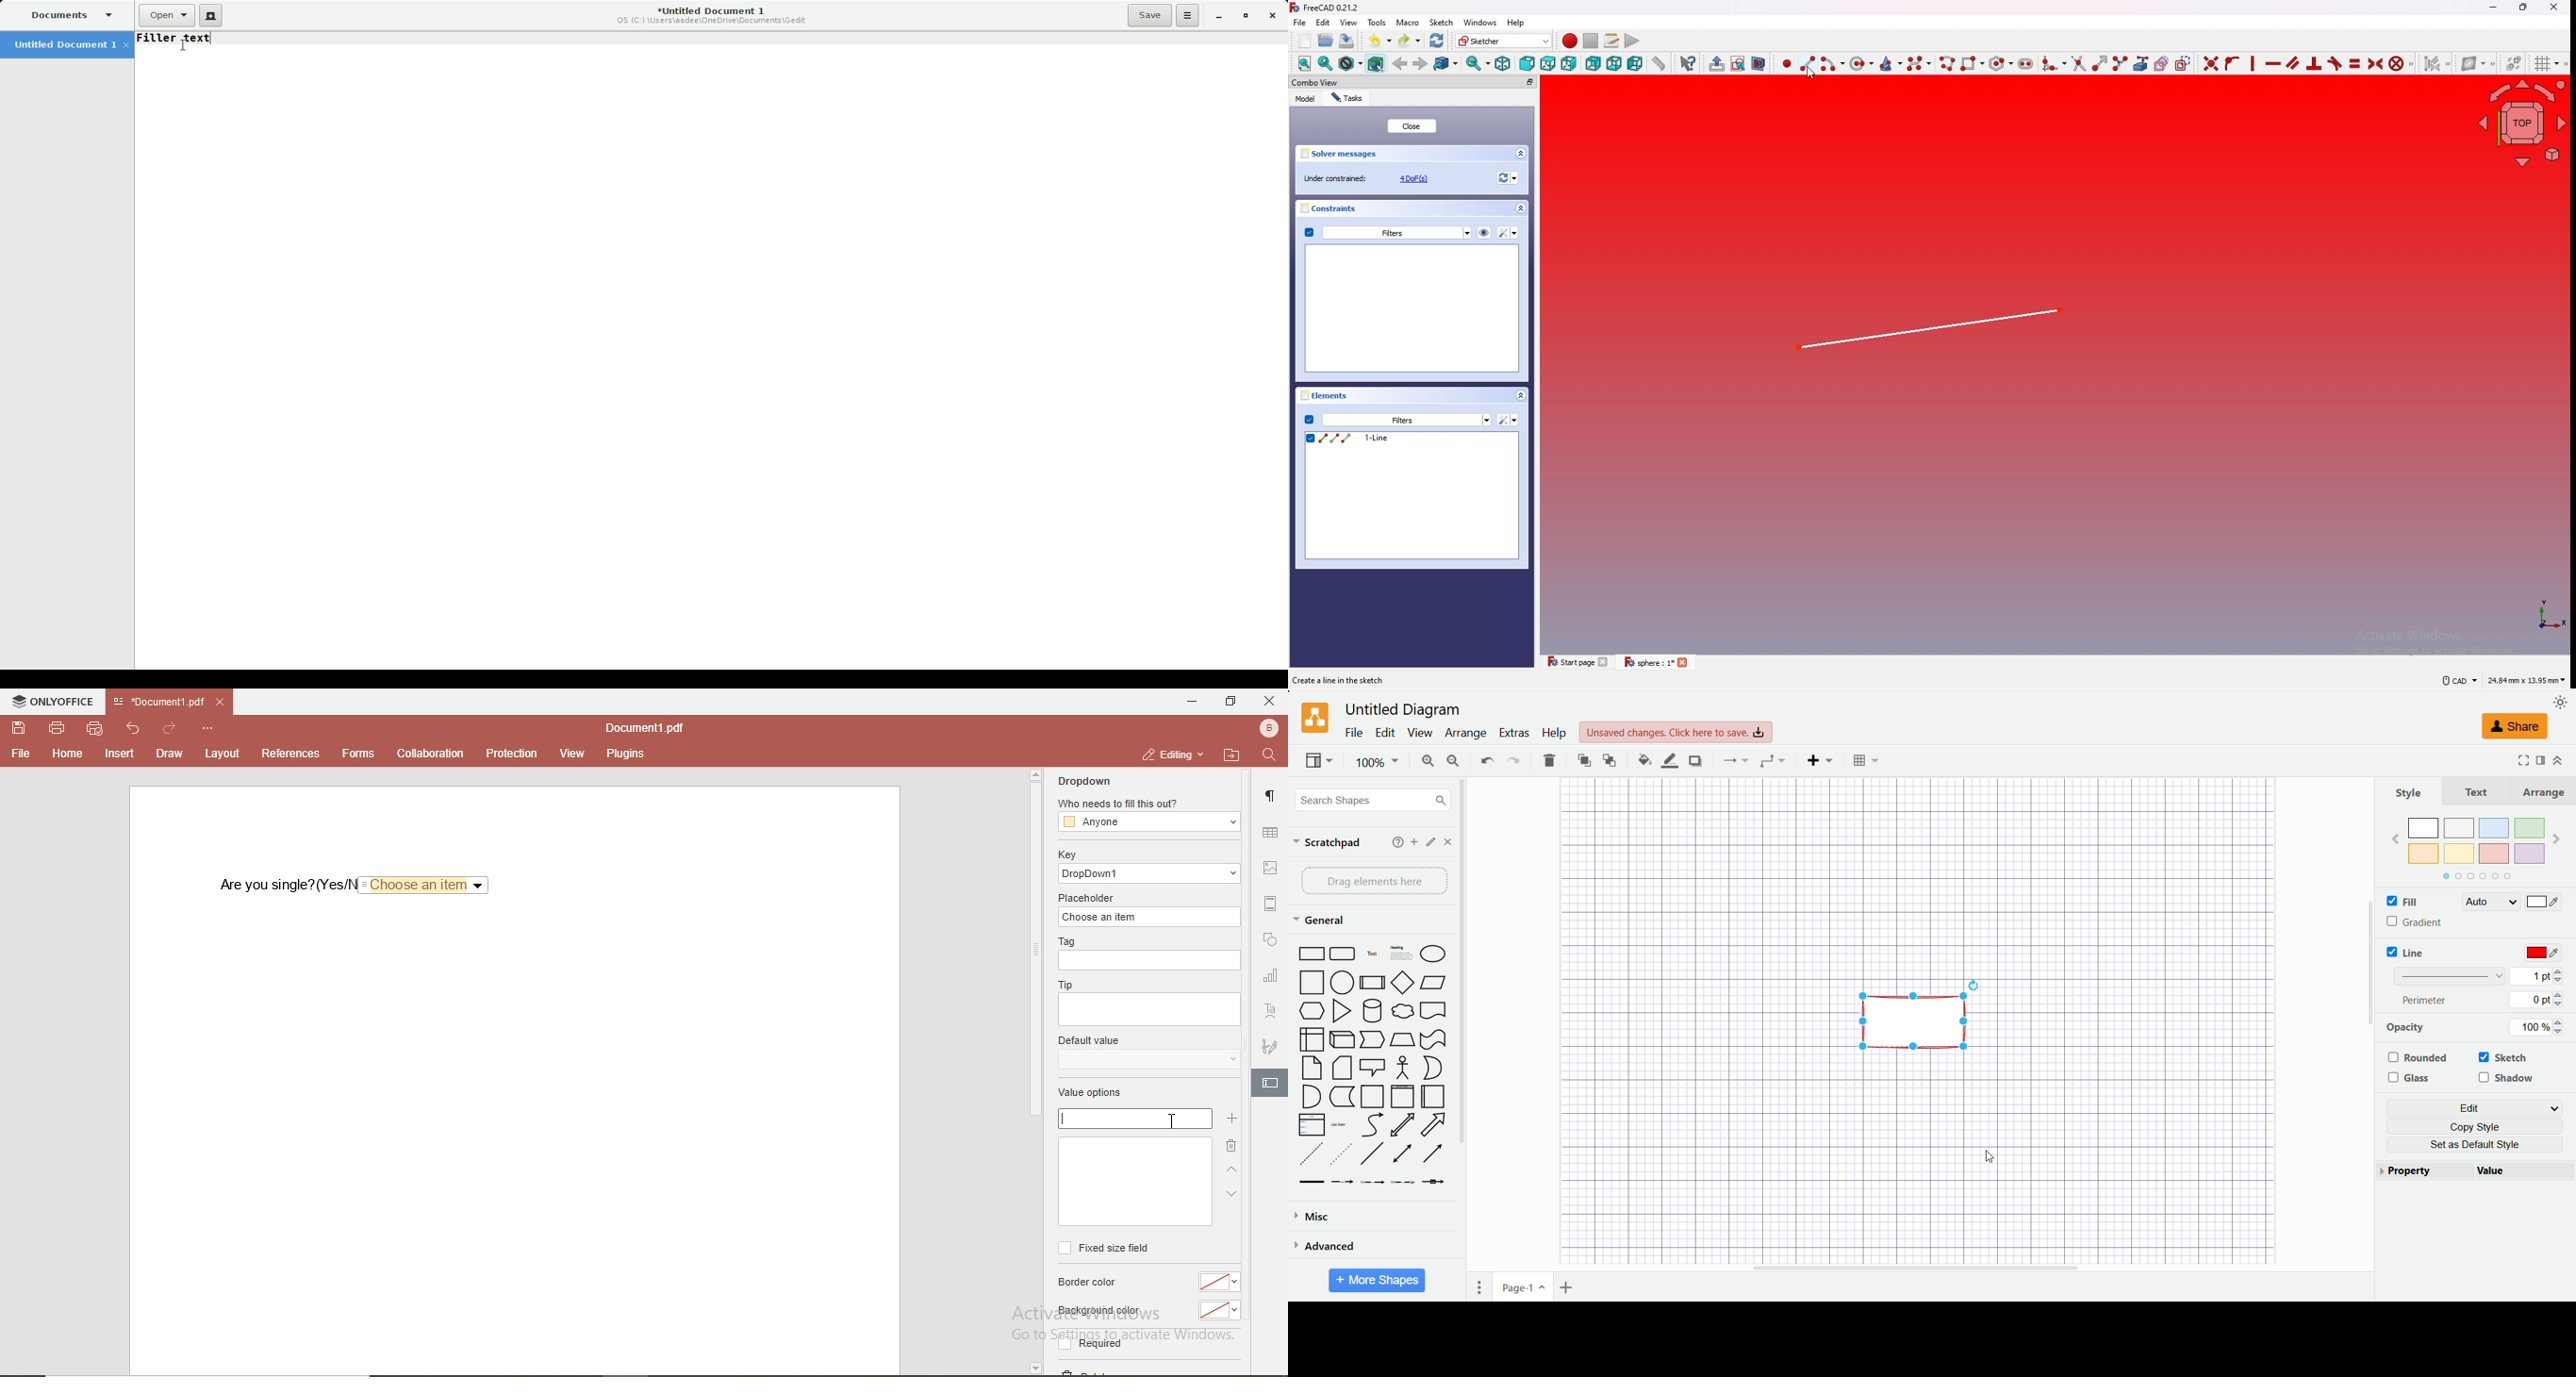 The height and width of the screenshot is (1400, 2576). Describe the element at coordinates (208, 729) in the screenshot. I see `options` at that location.